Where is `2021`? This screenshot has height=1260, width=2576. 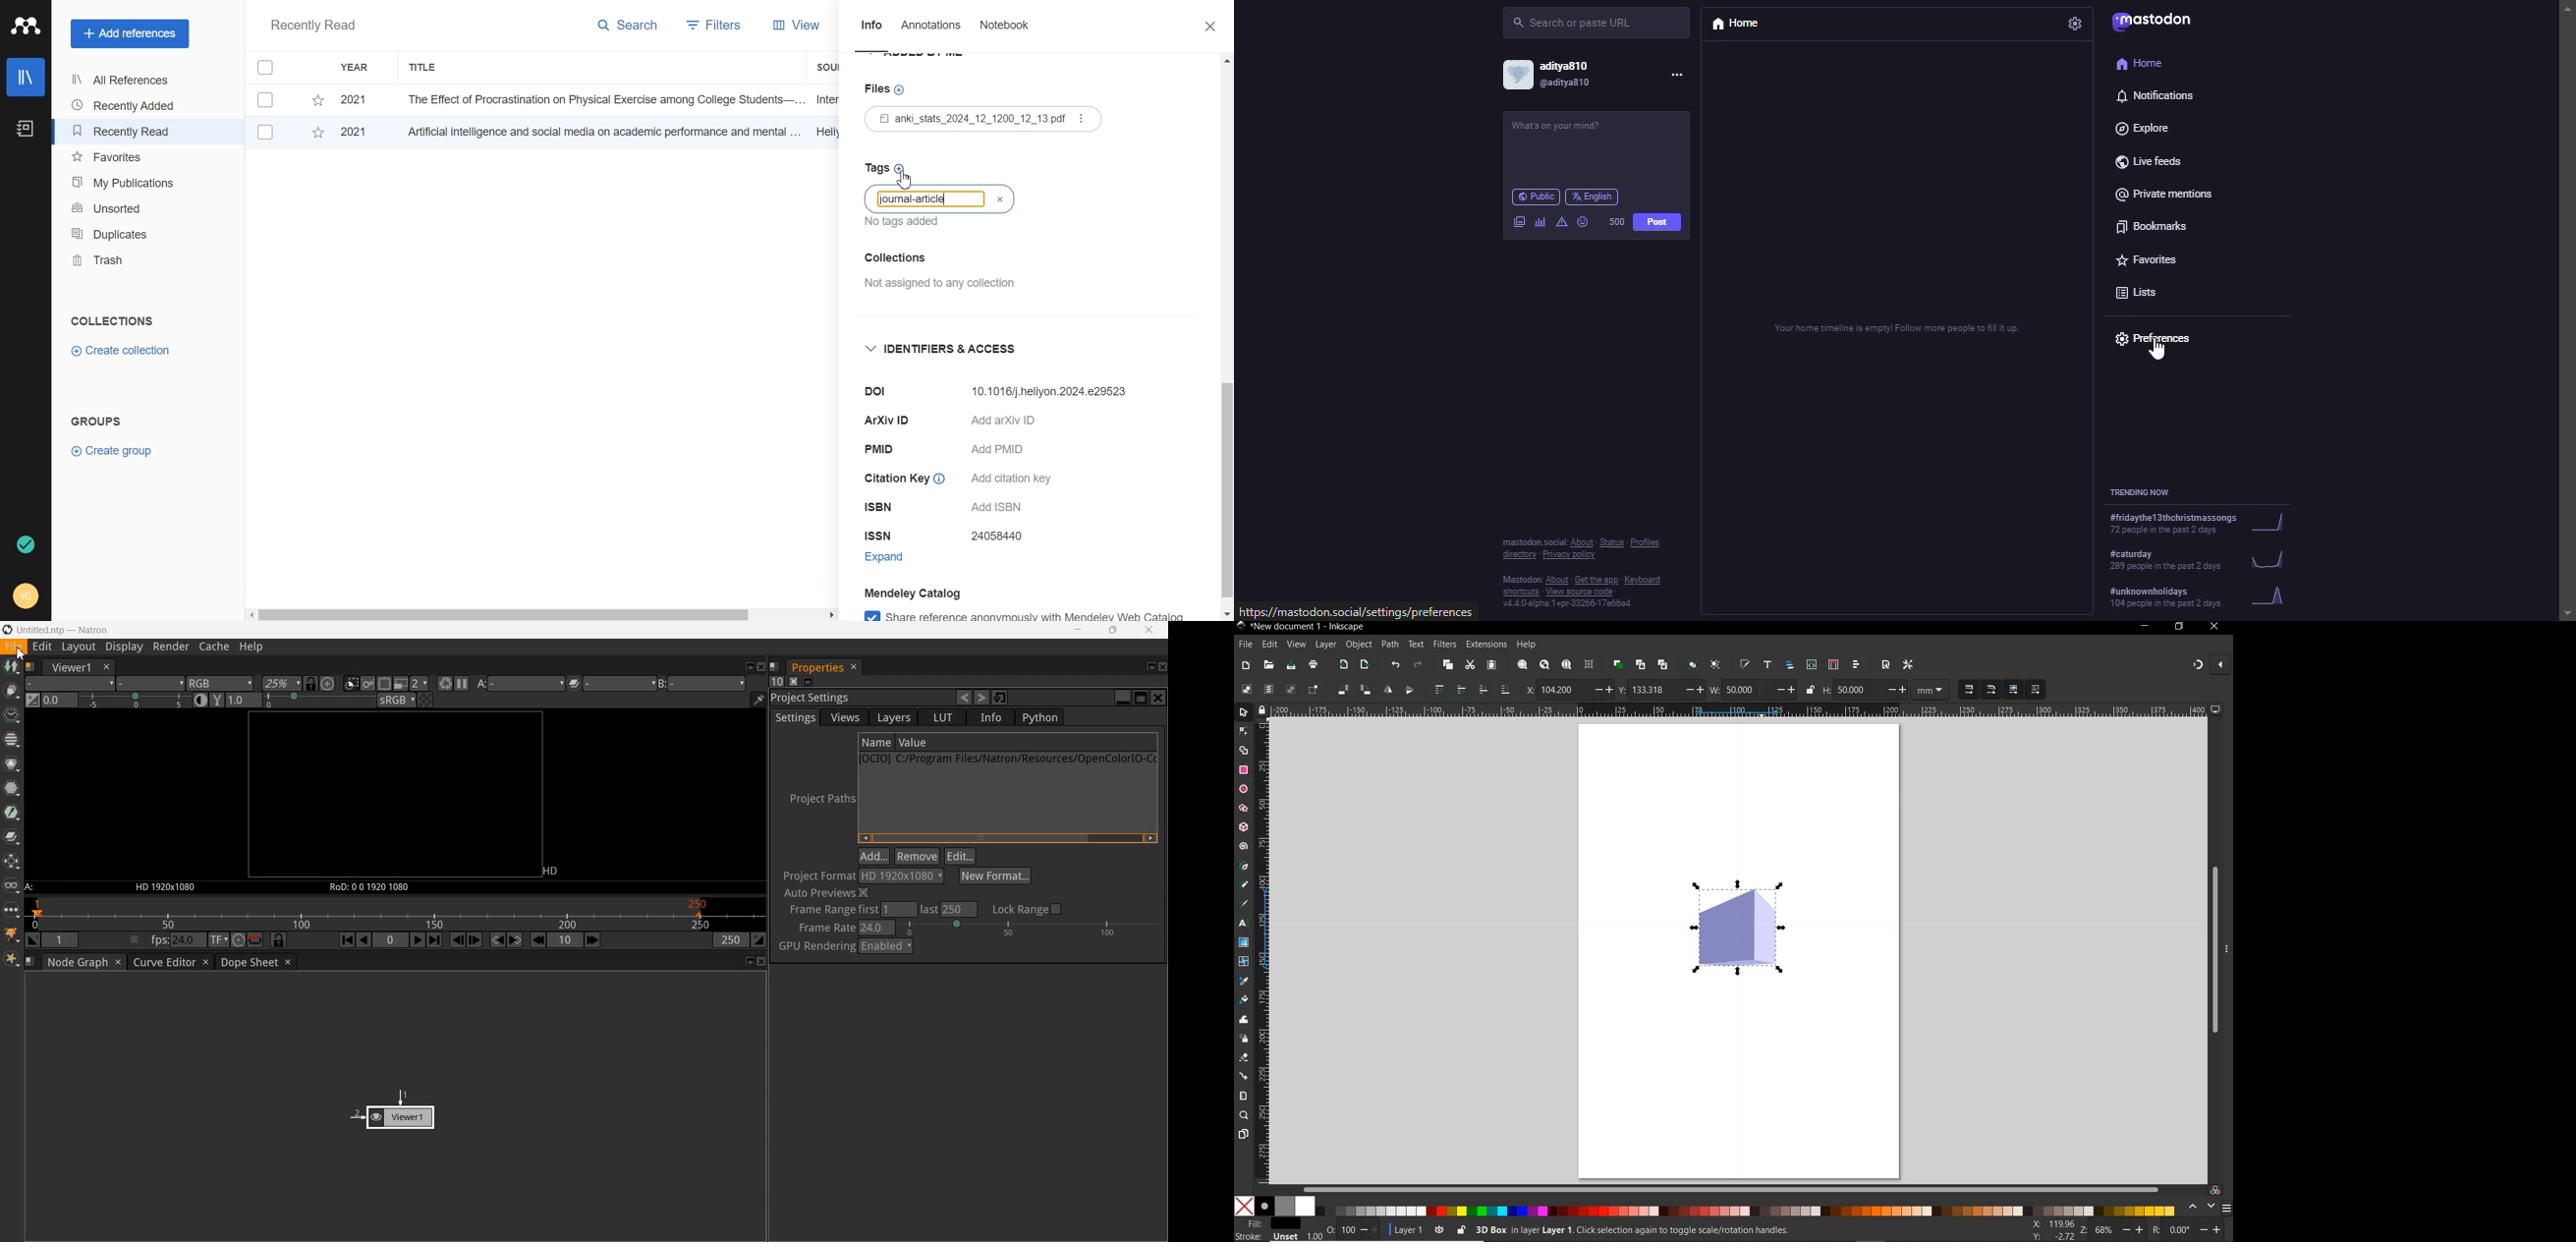
2021 is located at coordinates (360, 134).